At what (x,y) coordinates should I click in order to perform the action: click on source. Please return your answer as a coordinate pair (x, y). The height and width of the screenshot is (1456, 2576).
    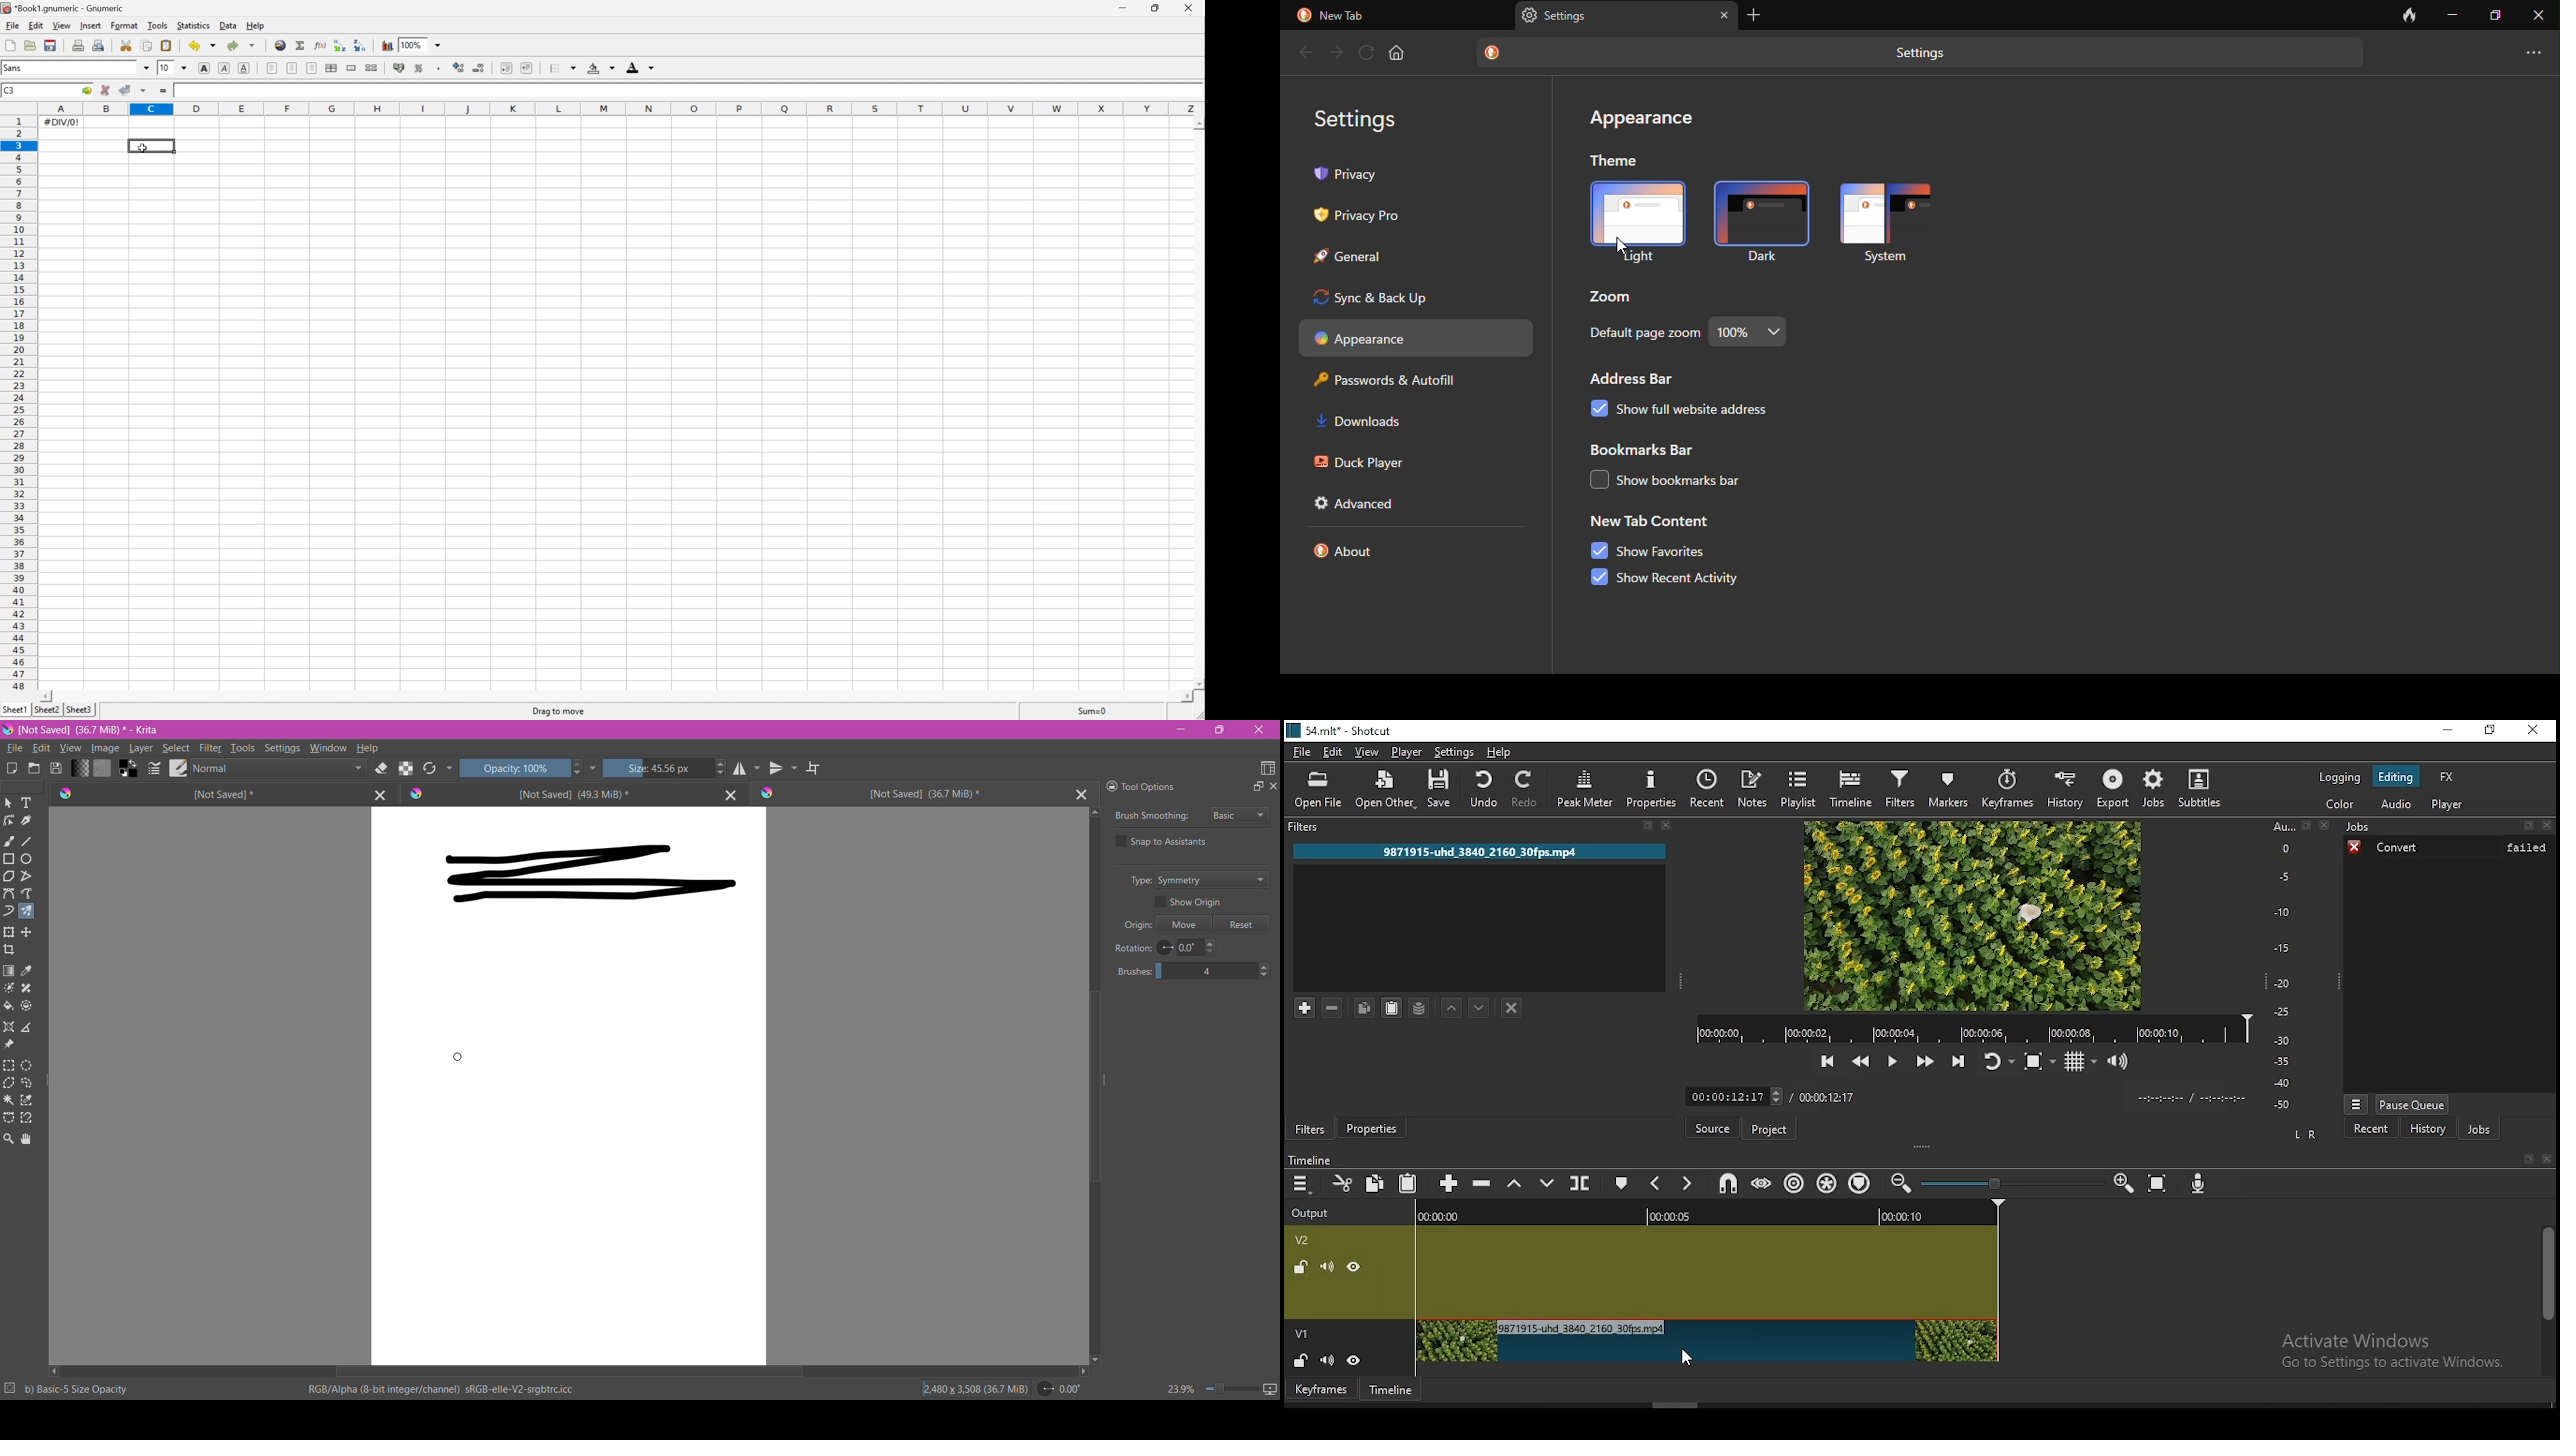
    Looking at the image, I should click on (1713, 1128).